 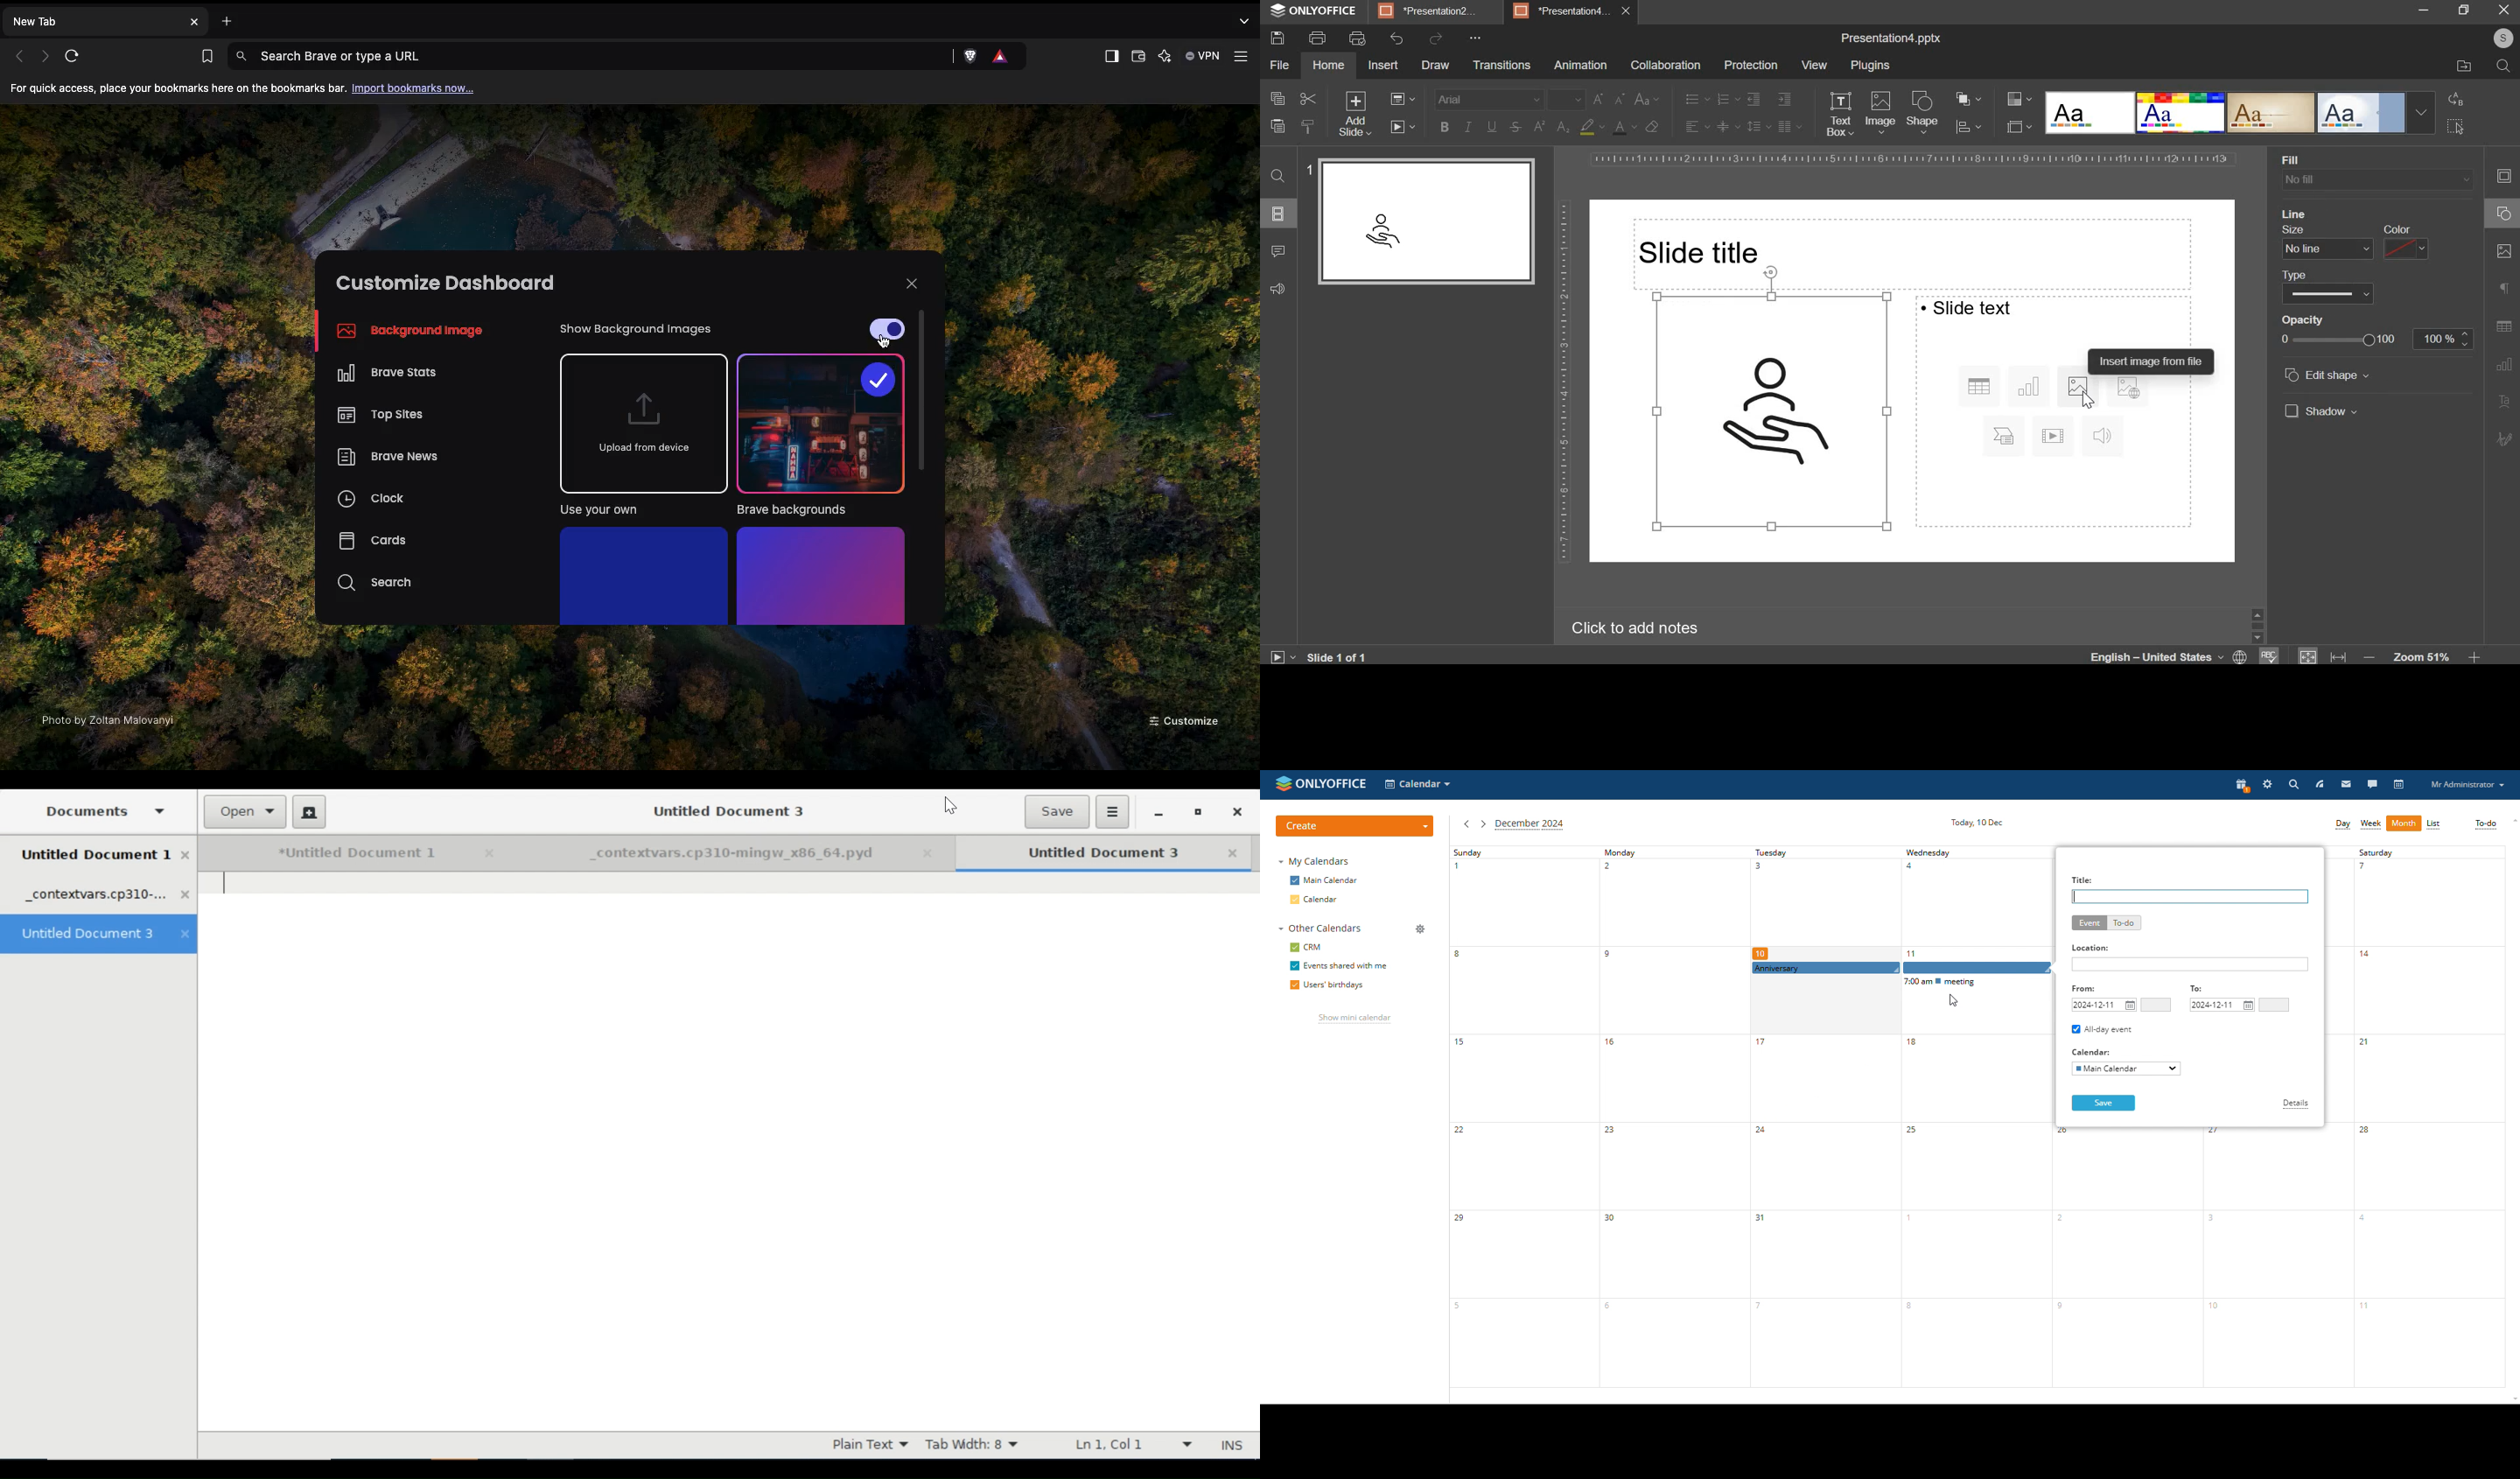 I want to click on bullets, so click(x=1697, y=99).